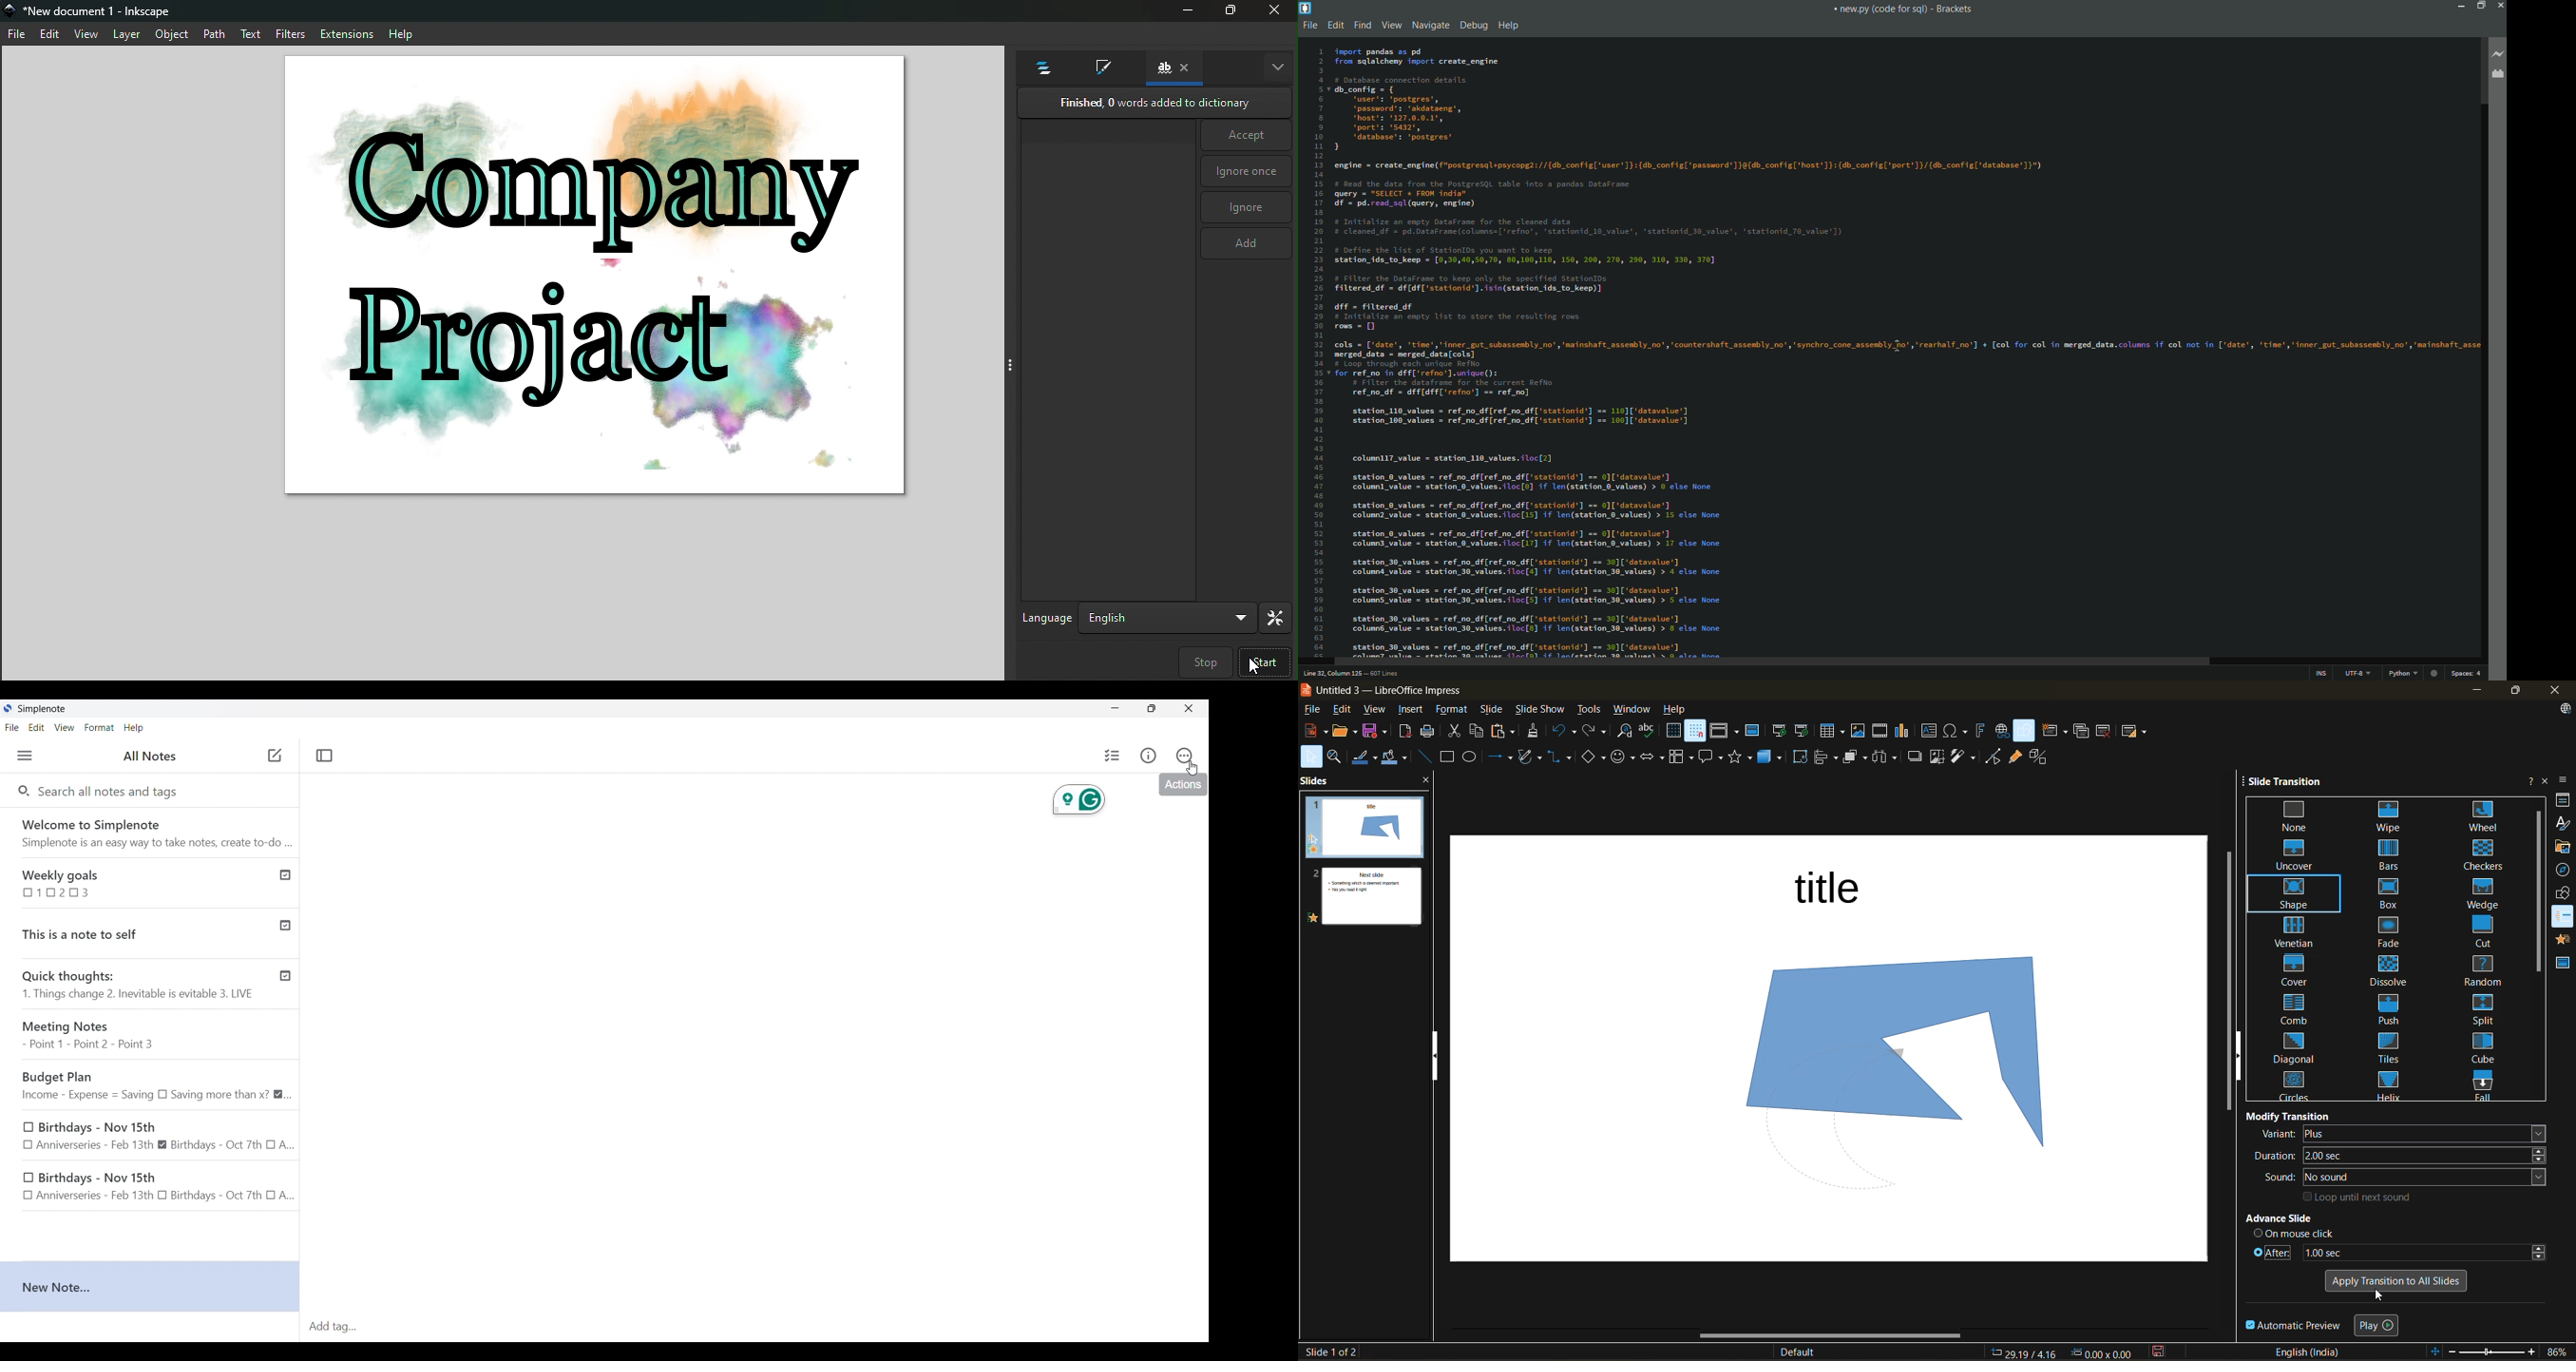 The width and height of the screenshot is (2576, 1372). Describe the element at coordinates (65, 728) in the screenshot. I see `View menu` at that location.